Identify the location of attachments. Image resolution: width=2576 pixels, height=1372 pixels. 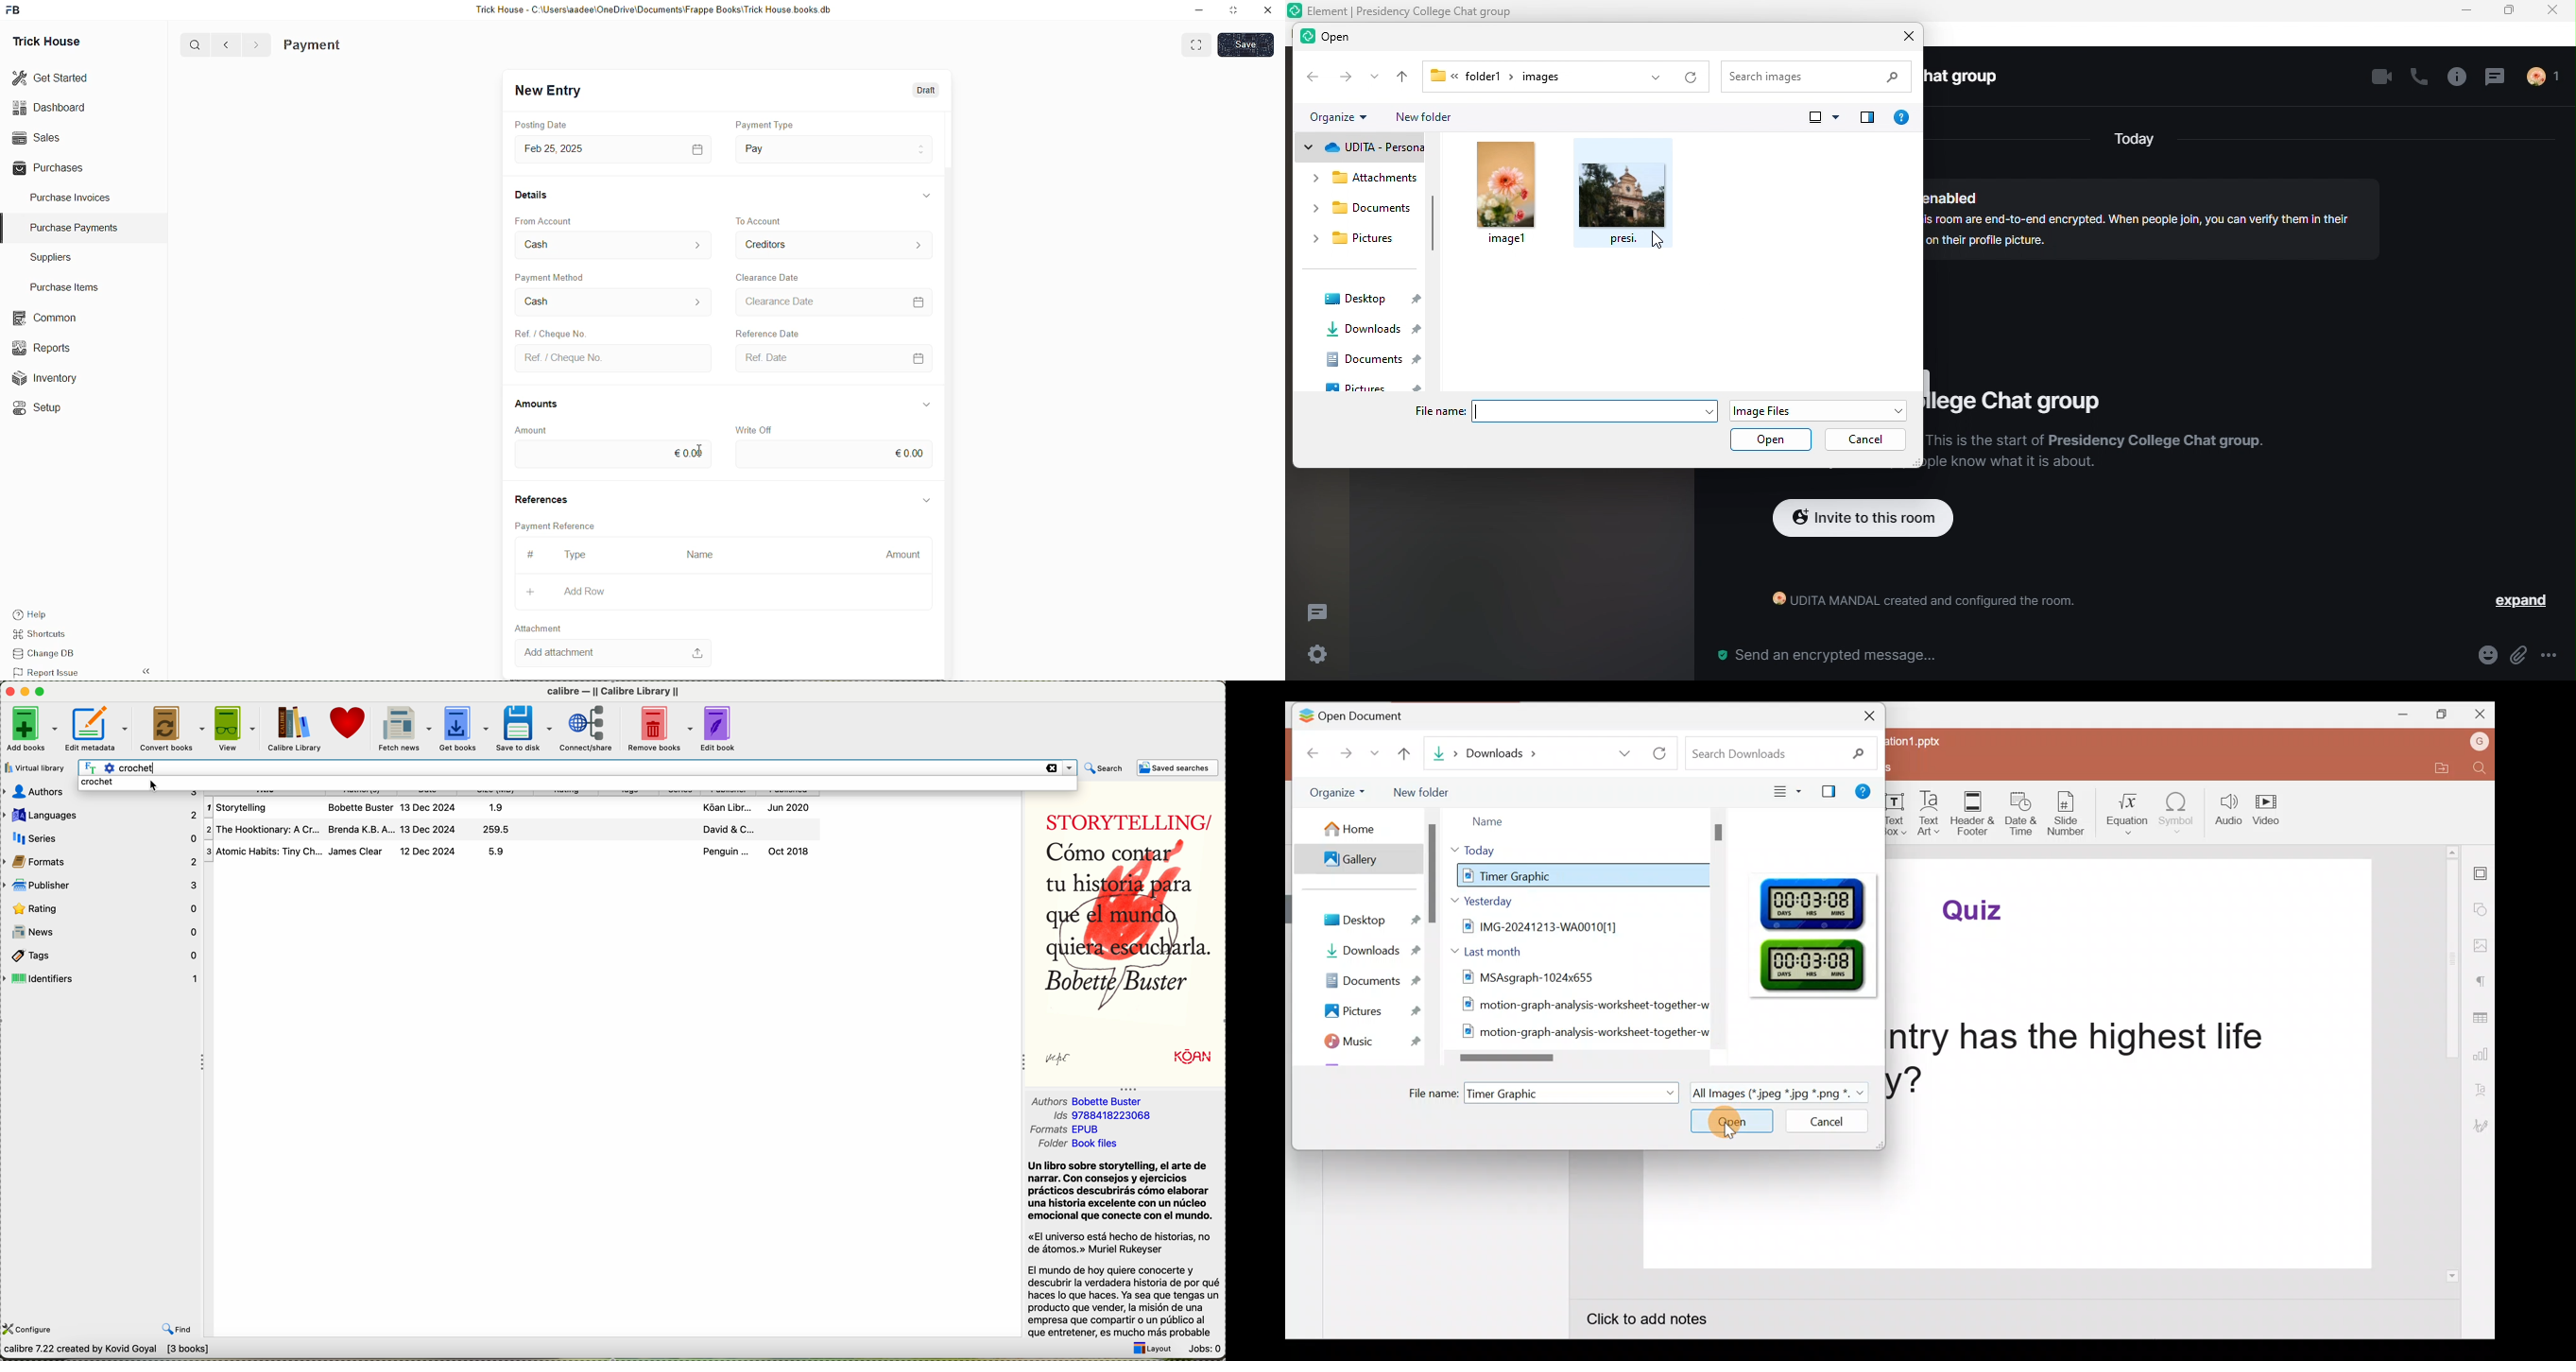
(1365, 179).